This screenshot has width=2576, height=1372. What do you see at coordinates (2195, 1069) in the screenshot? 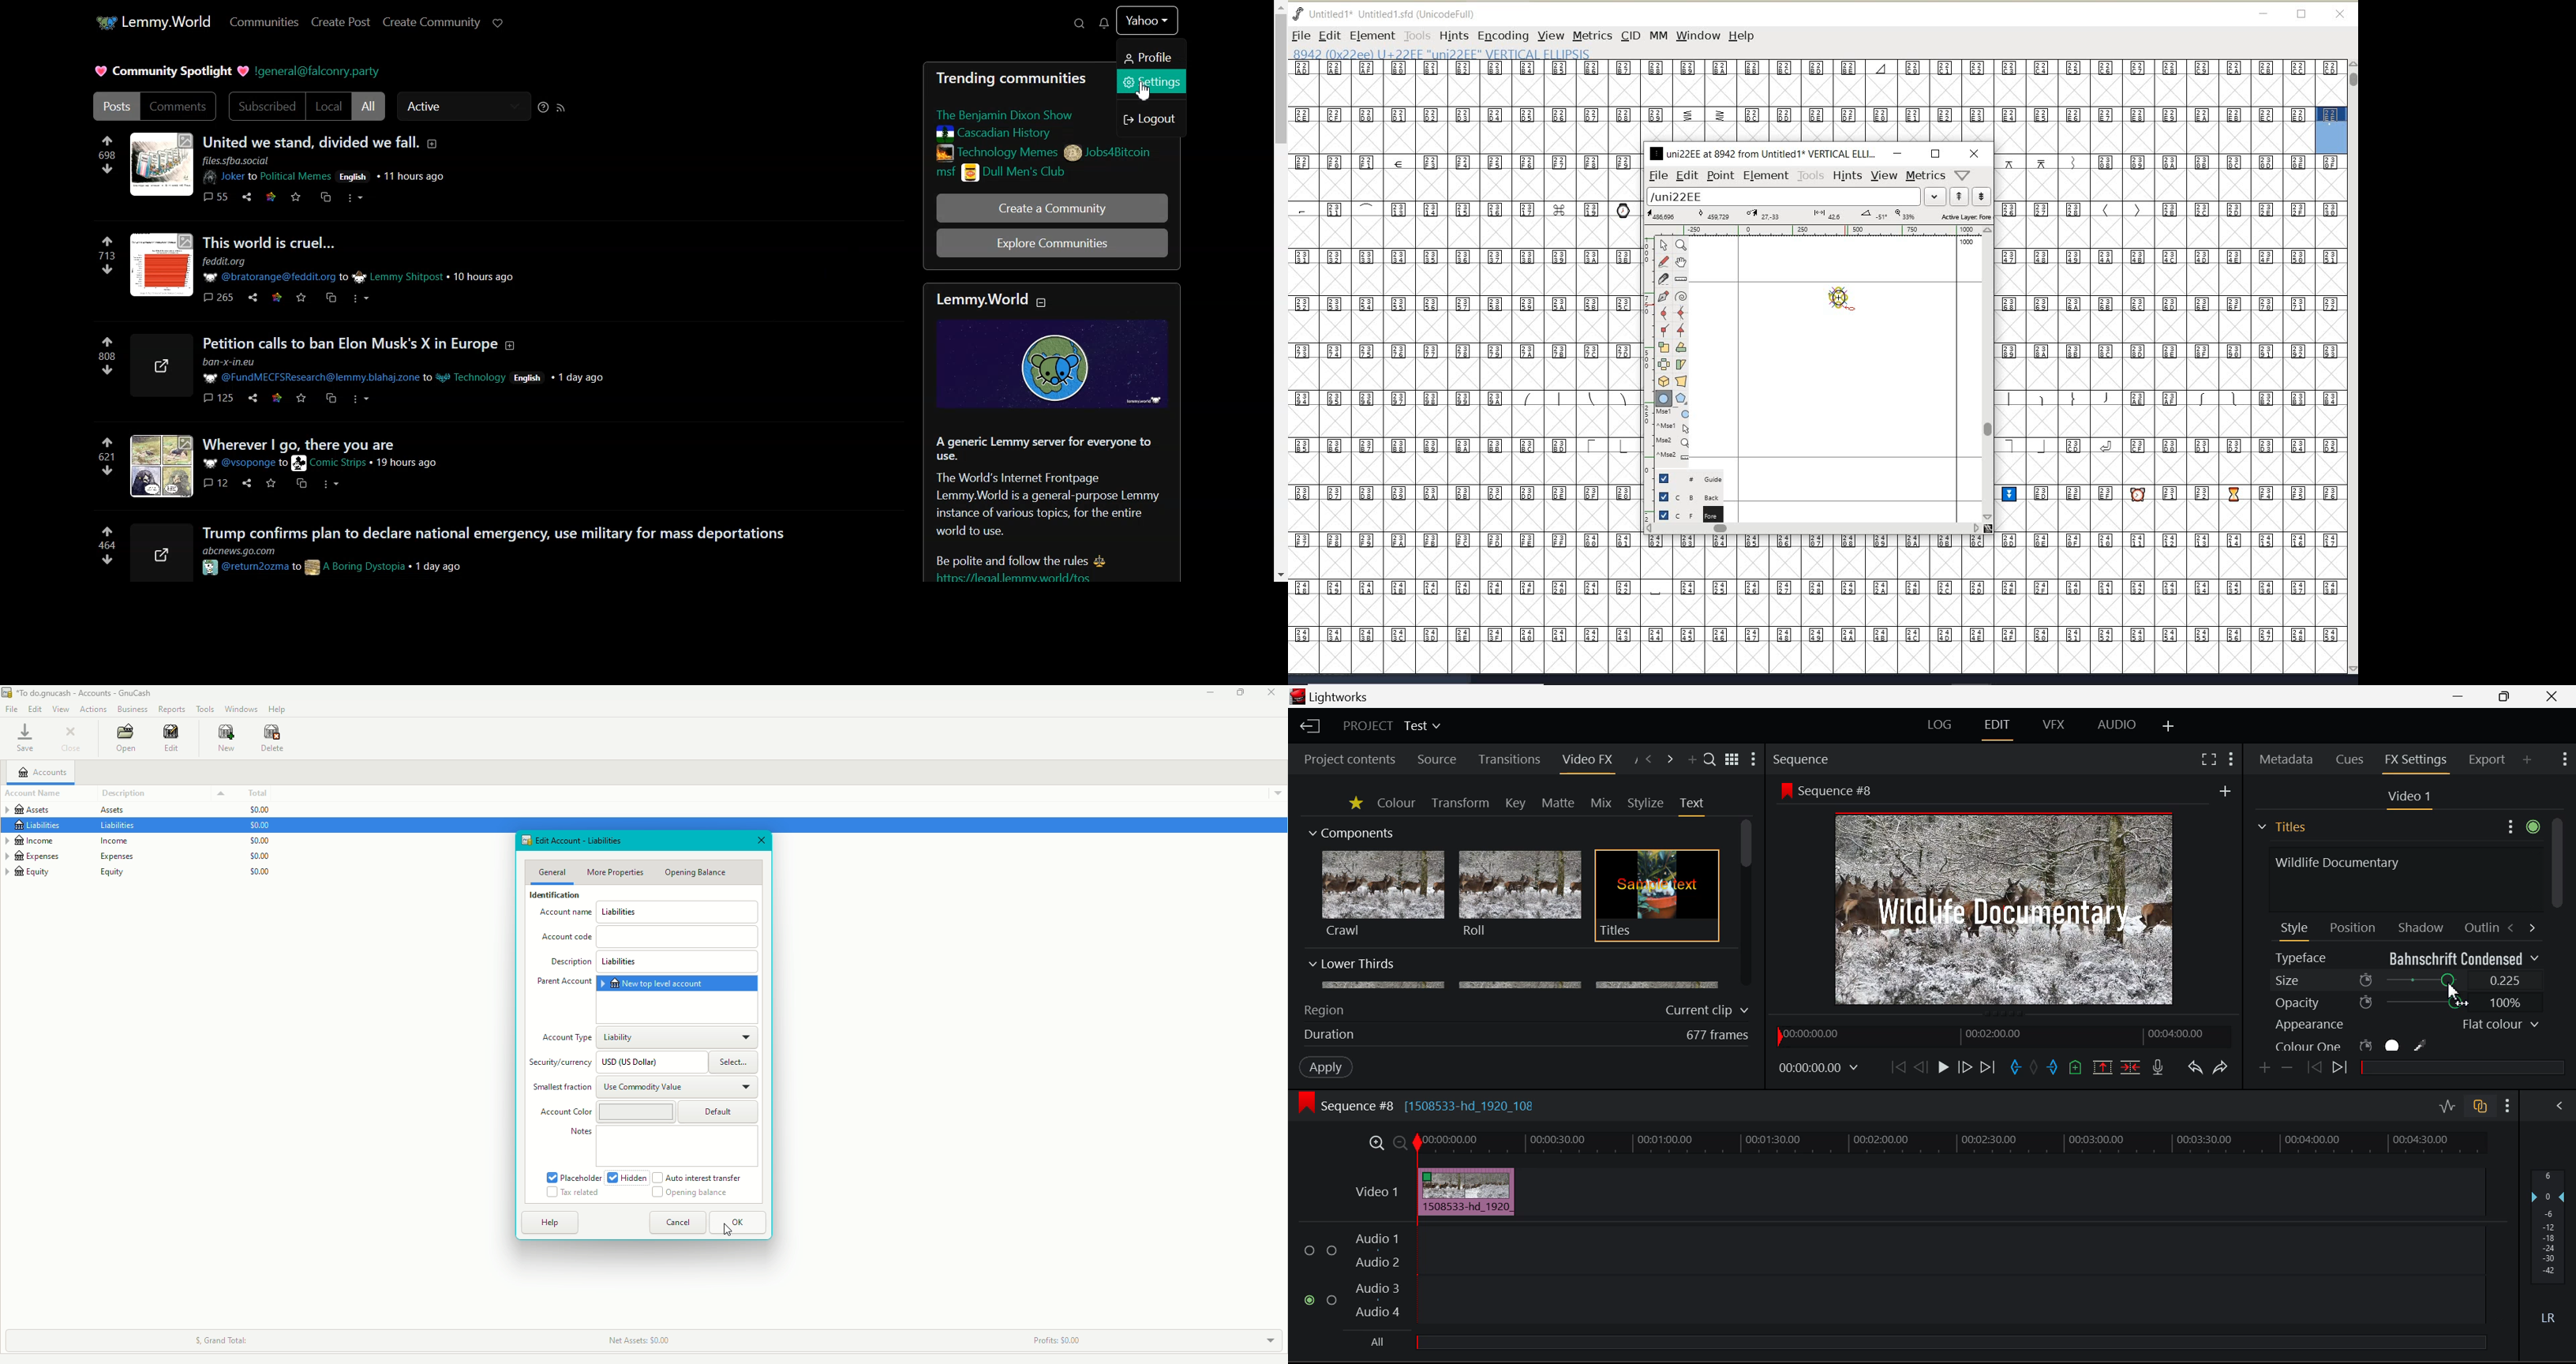
I see `Undo` at bounding box center [2195, 1069].